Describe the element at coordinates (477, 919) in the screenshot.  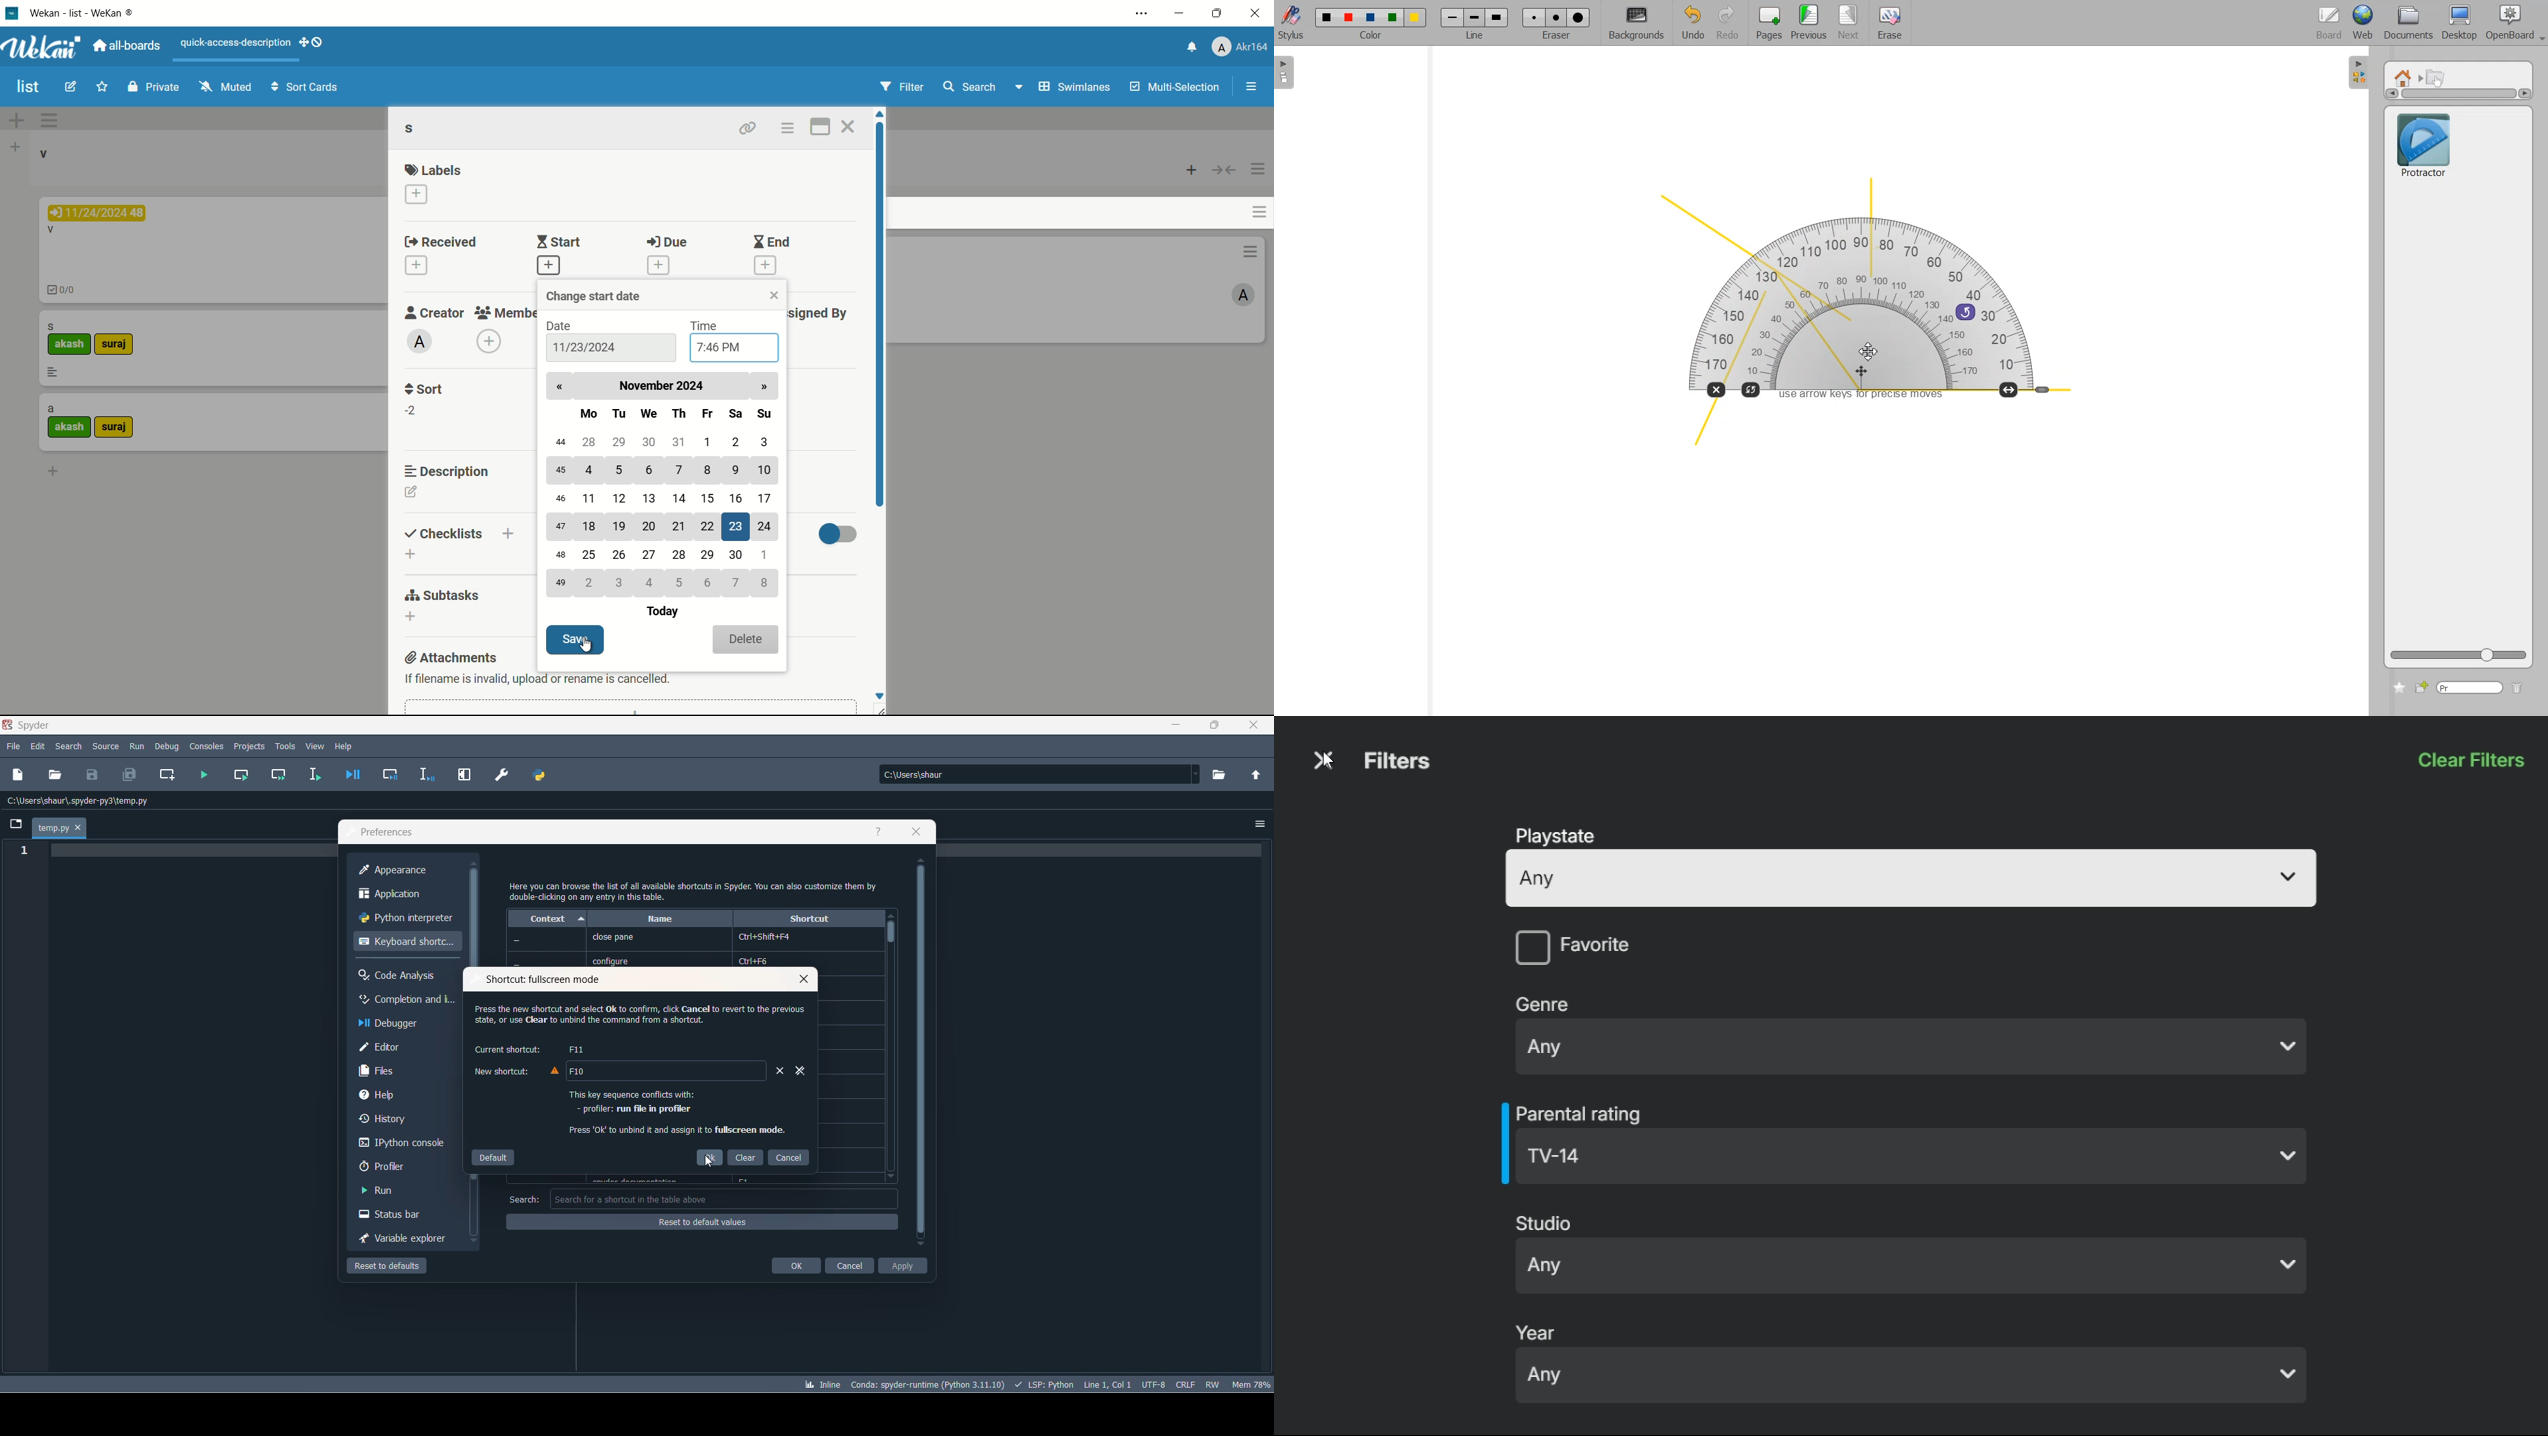
I see `scrollbar` at that location.